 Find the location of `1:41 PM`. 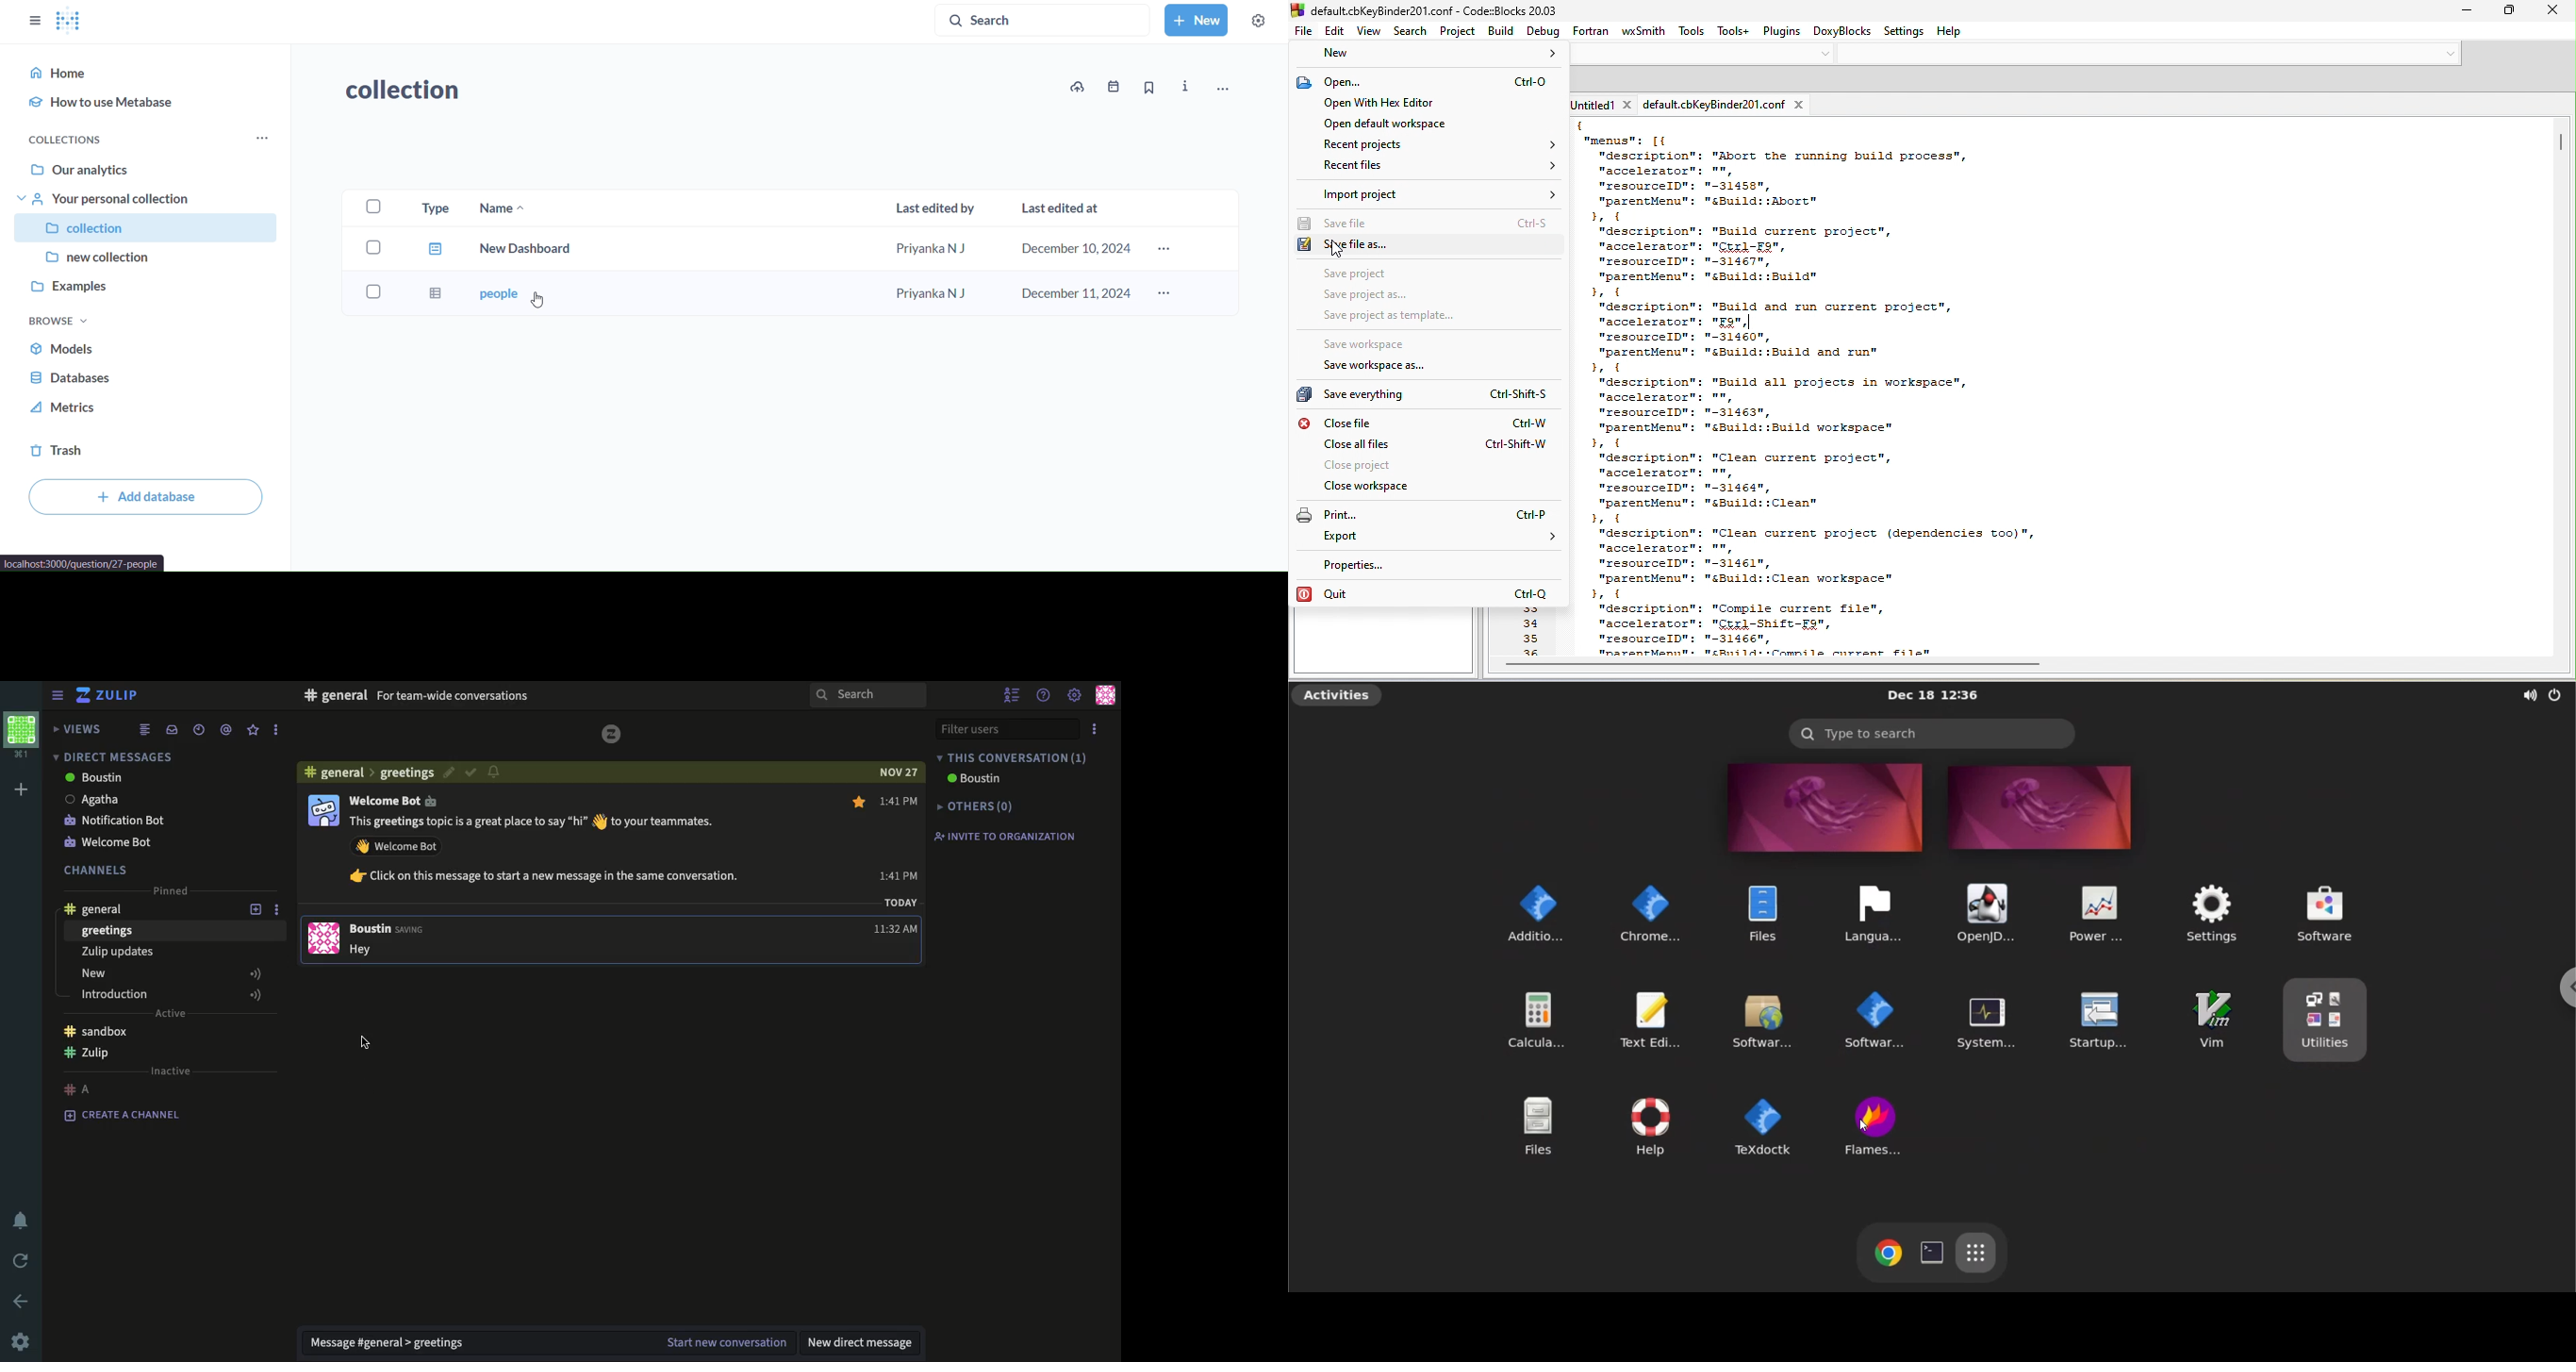

1:41 PM is located at coordinates (897, 930).